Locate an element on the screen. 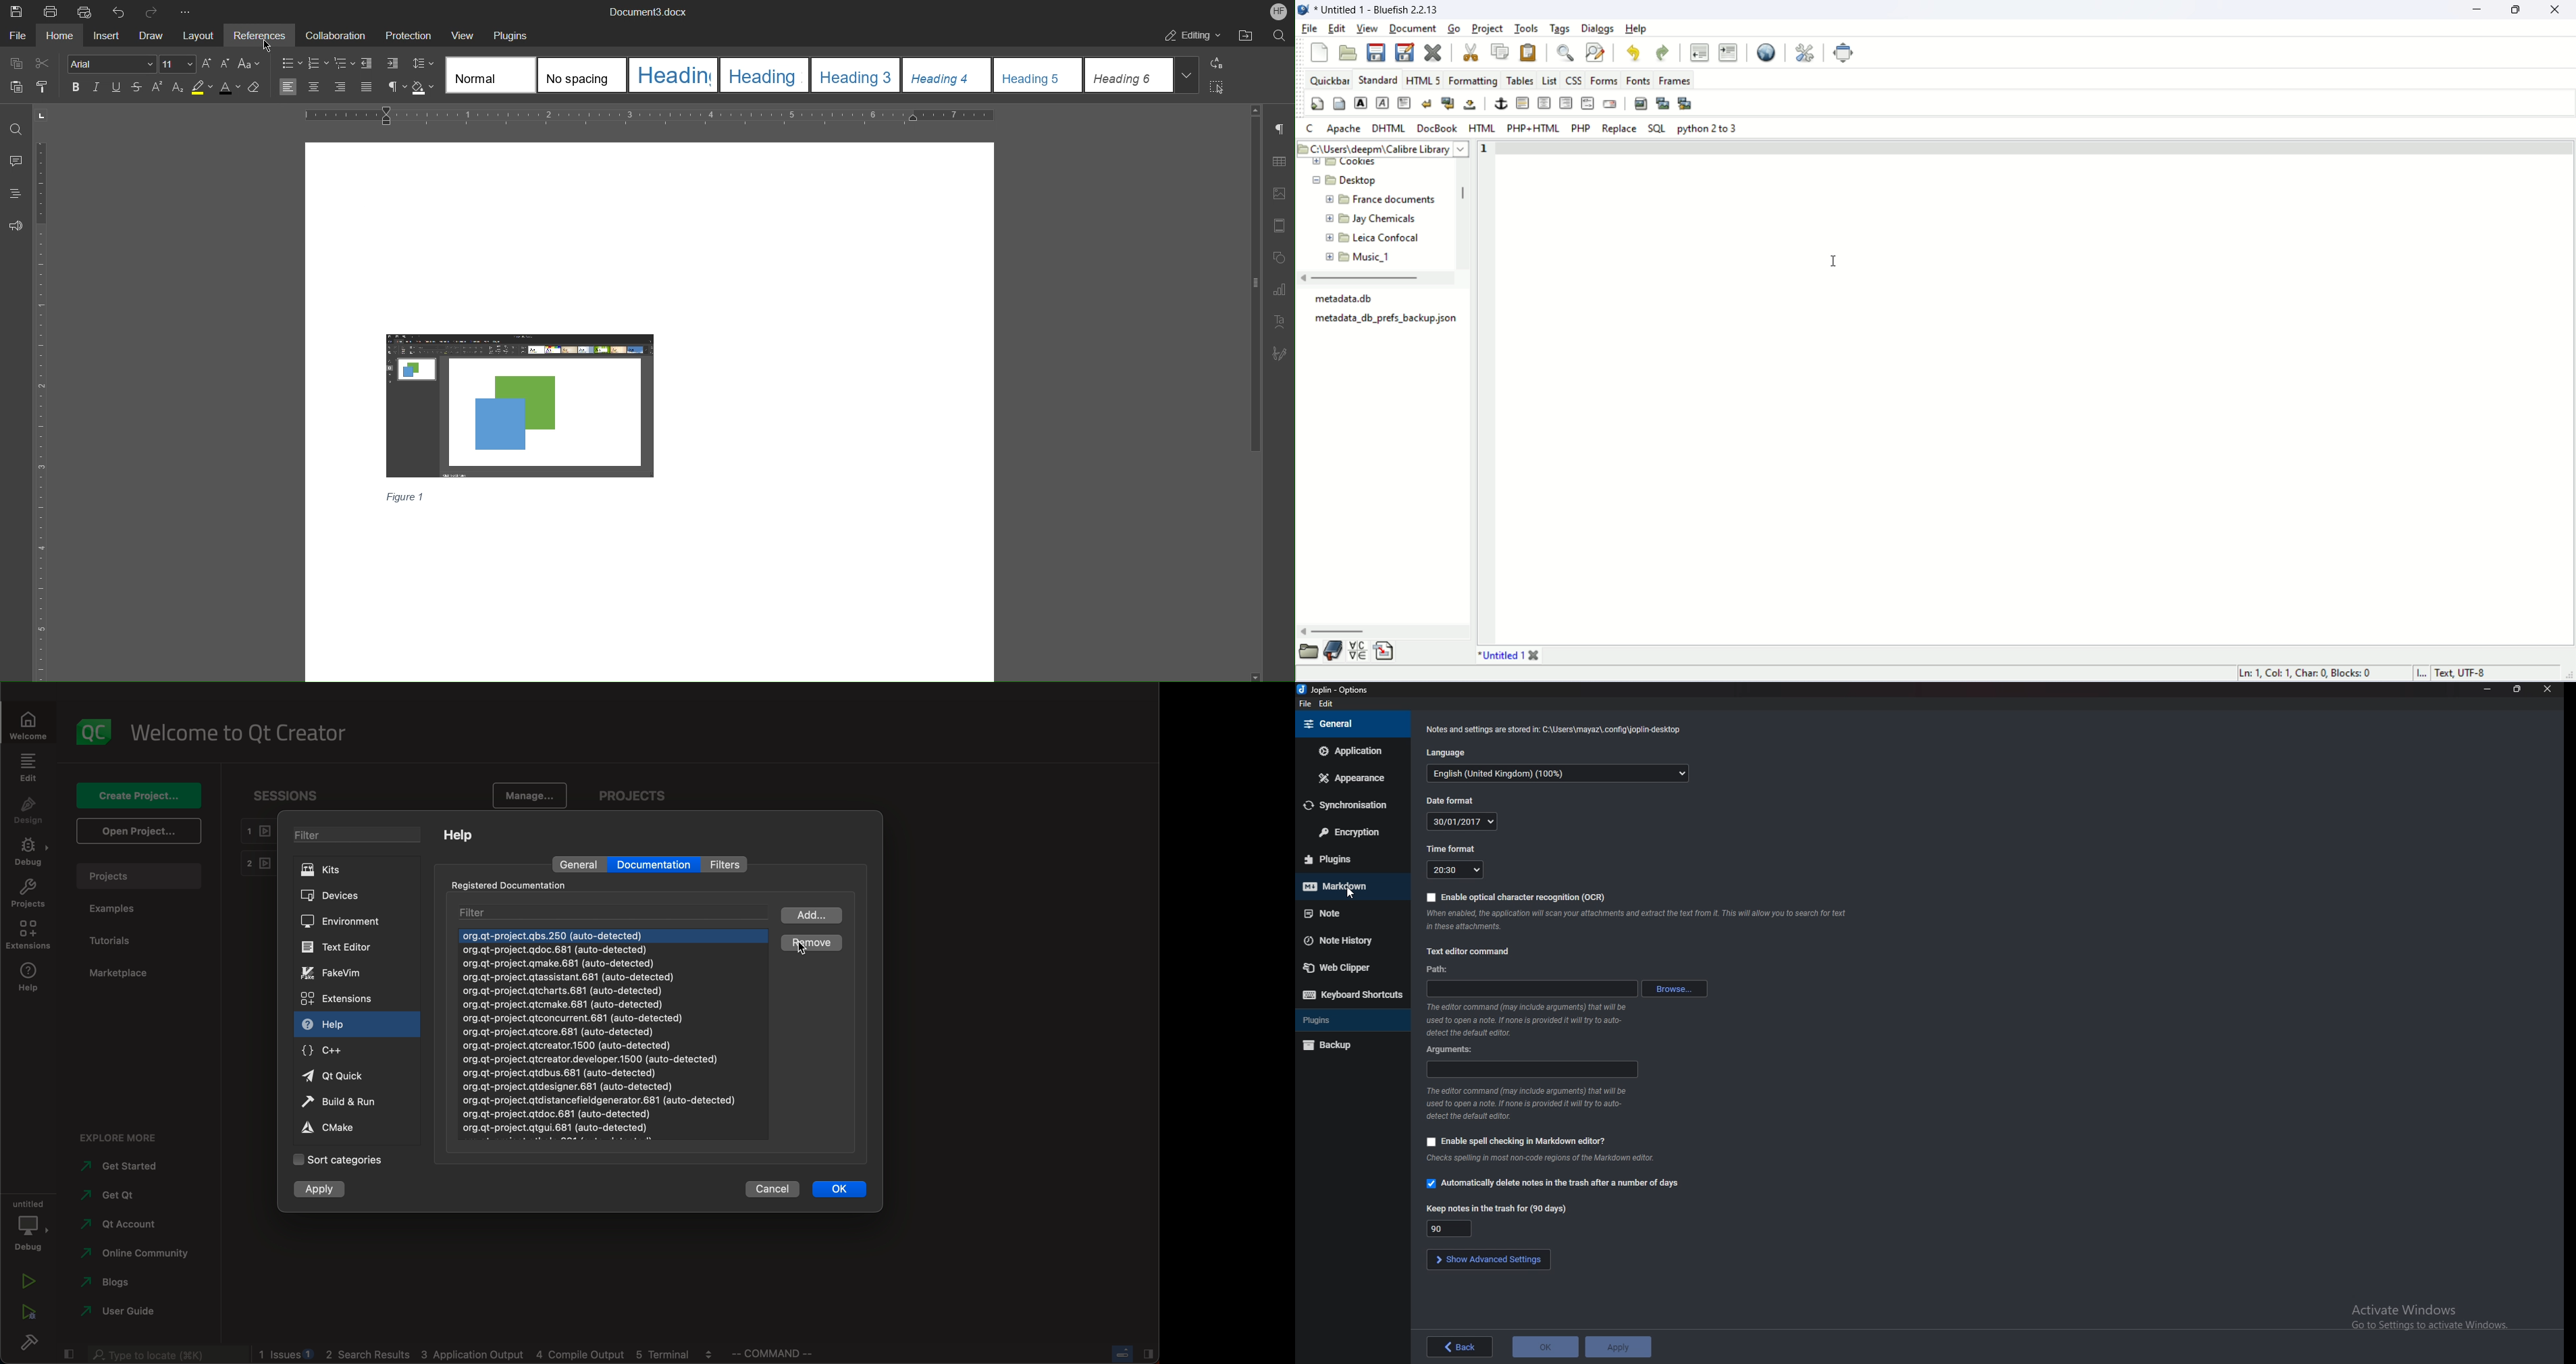 The image size is (2576, 1372). Note is located at coordinates (1352, 913).